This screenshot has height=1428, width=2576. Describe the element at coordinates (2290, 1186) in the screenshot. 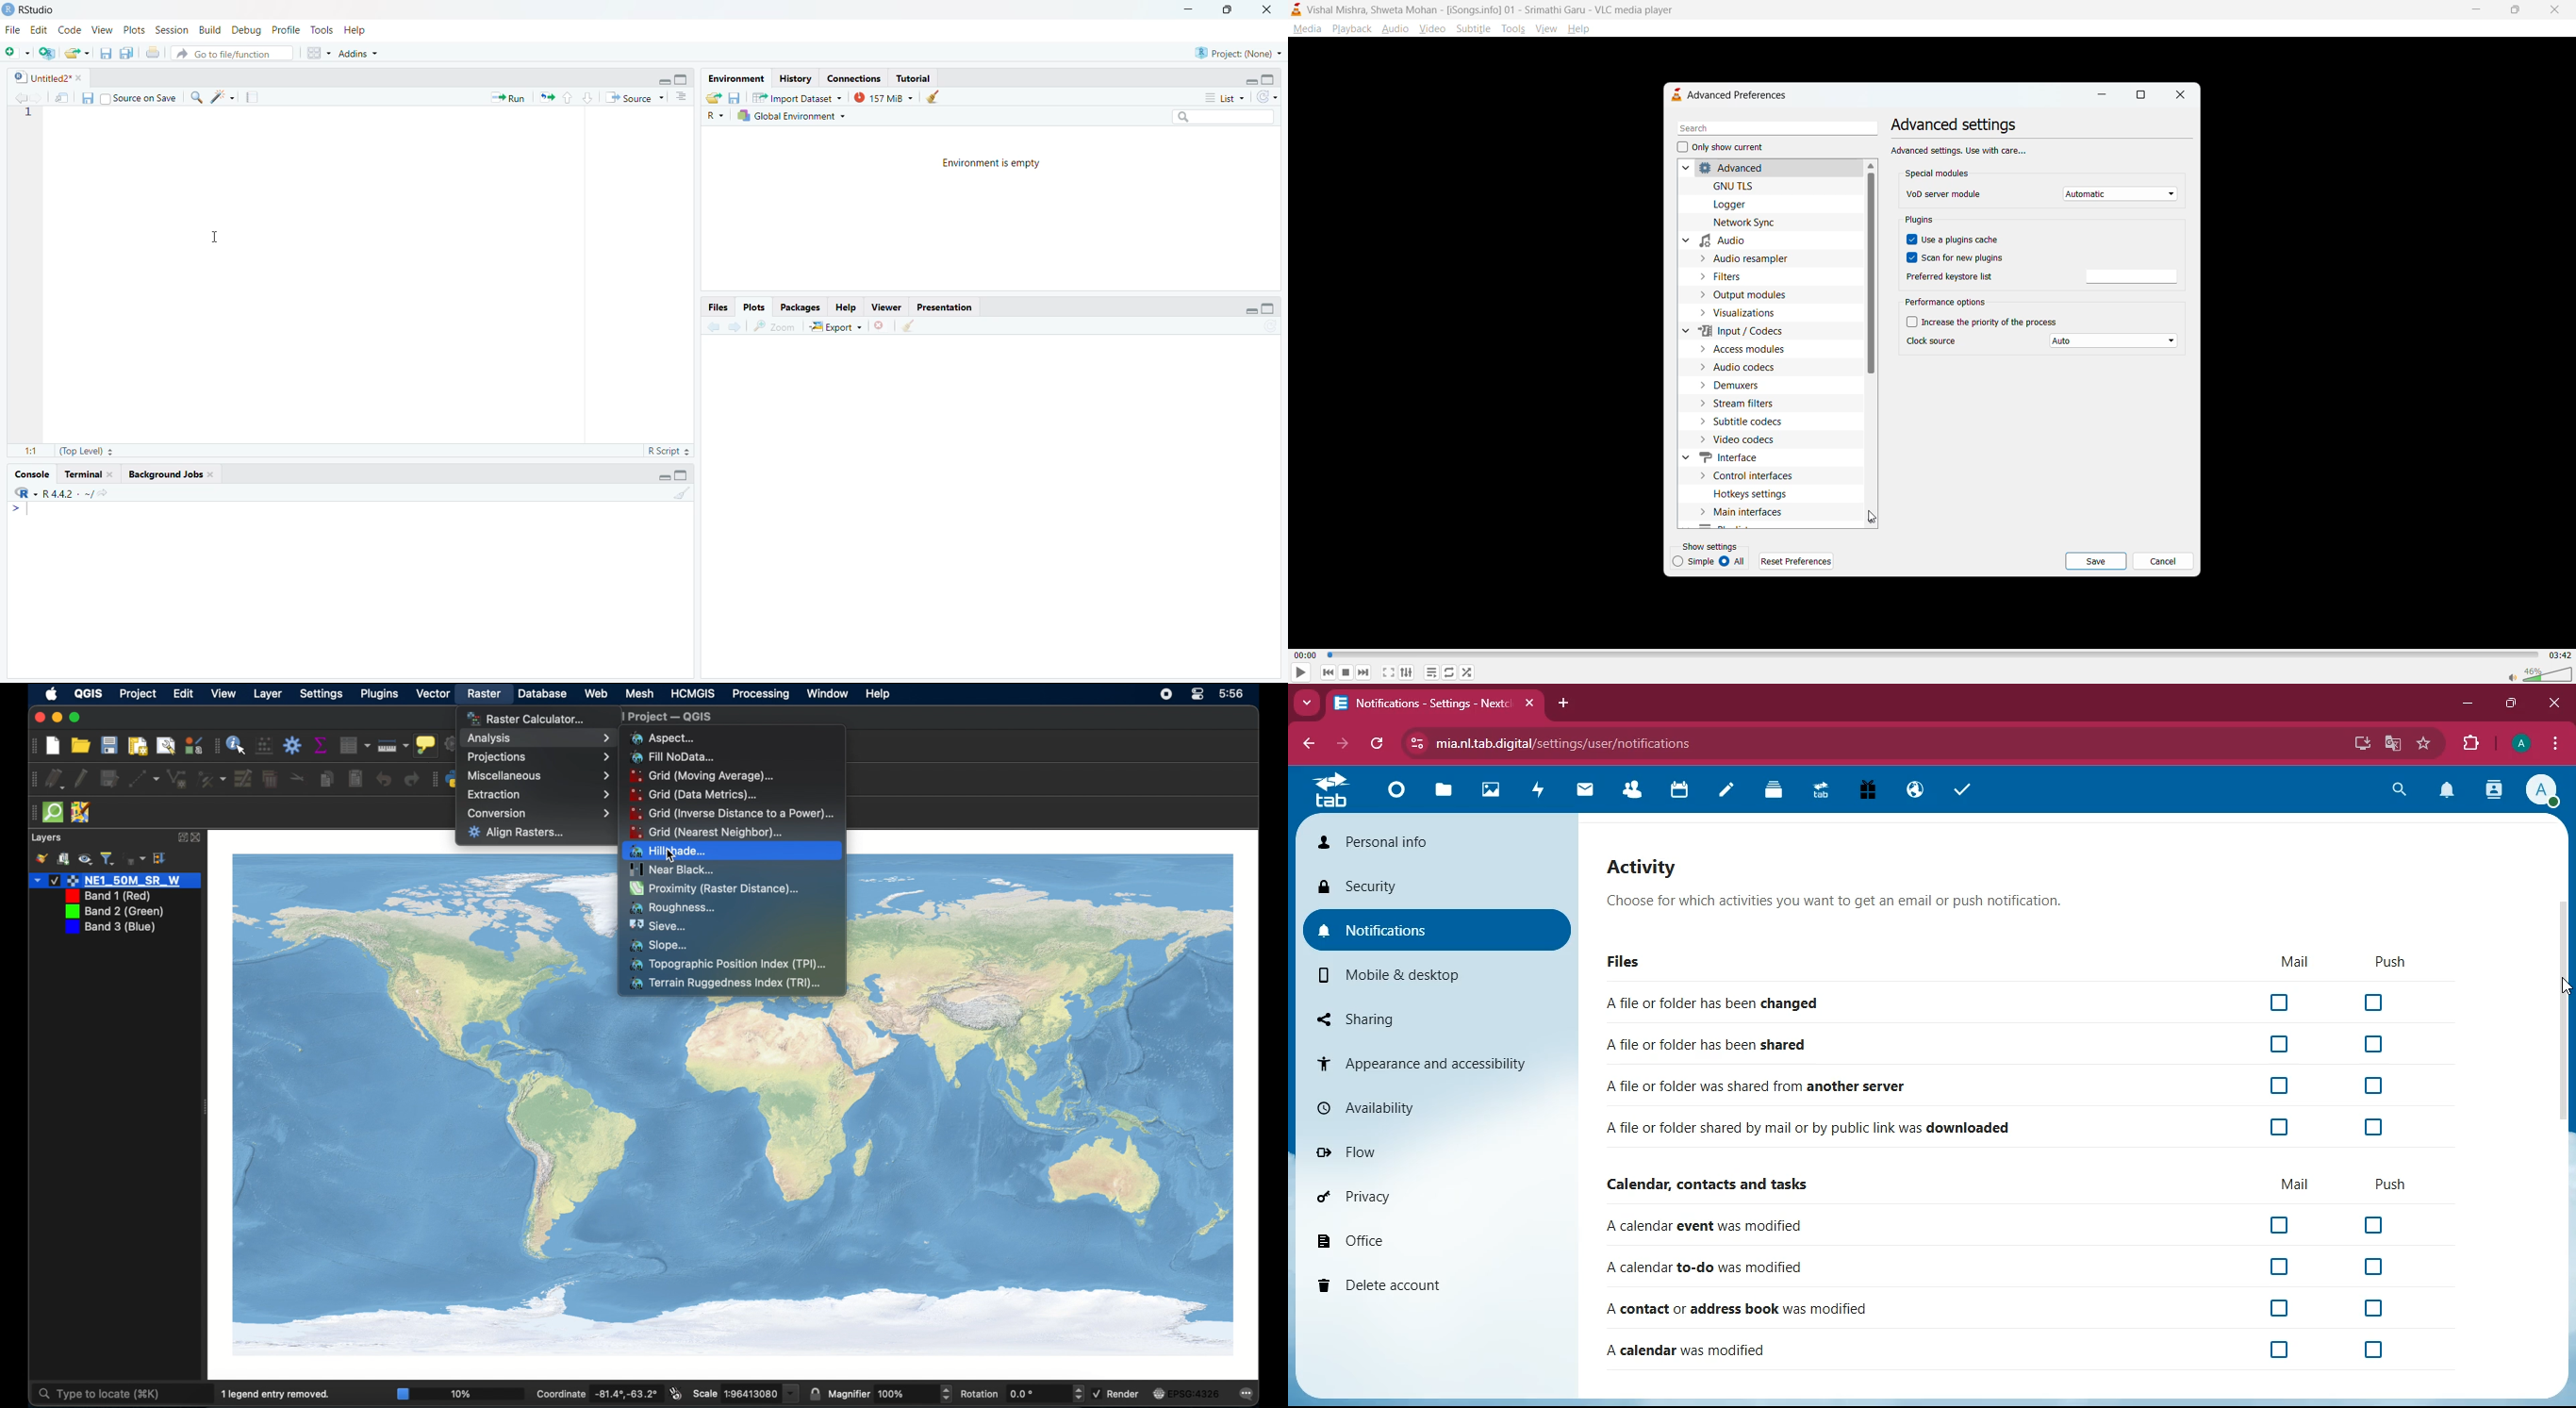

I see `mail` at that location.